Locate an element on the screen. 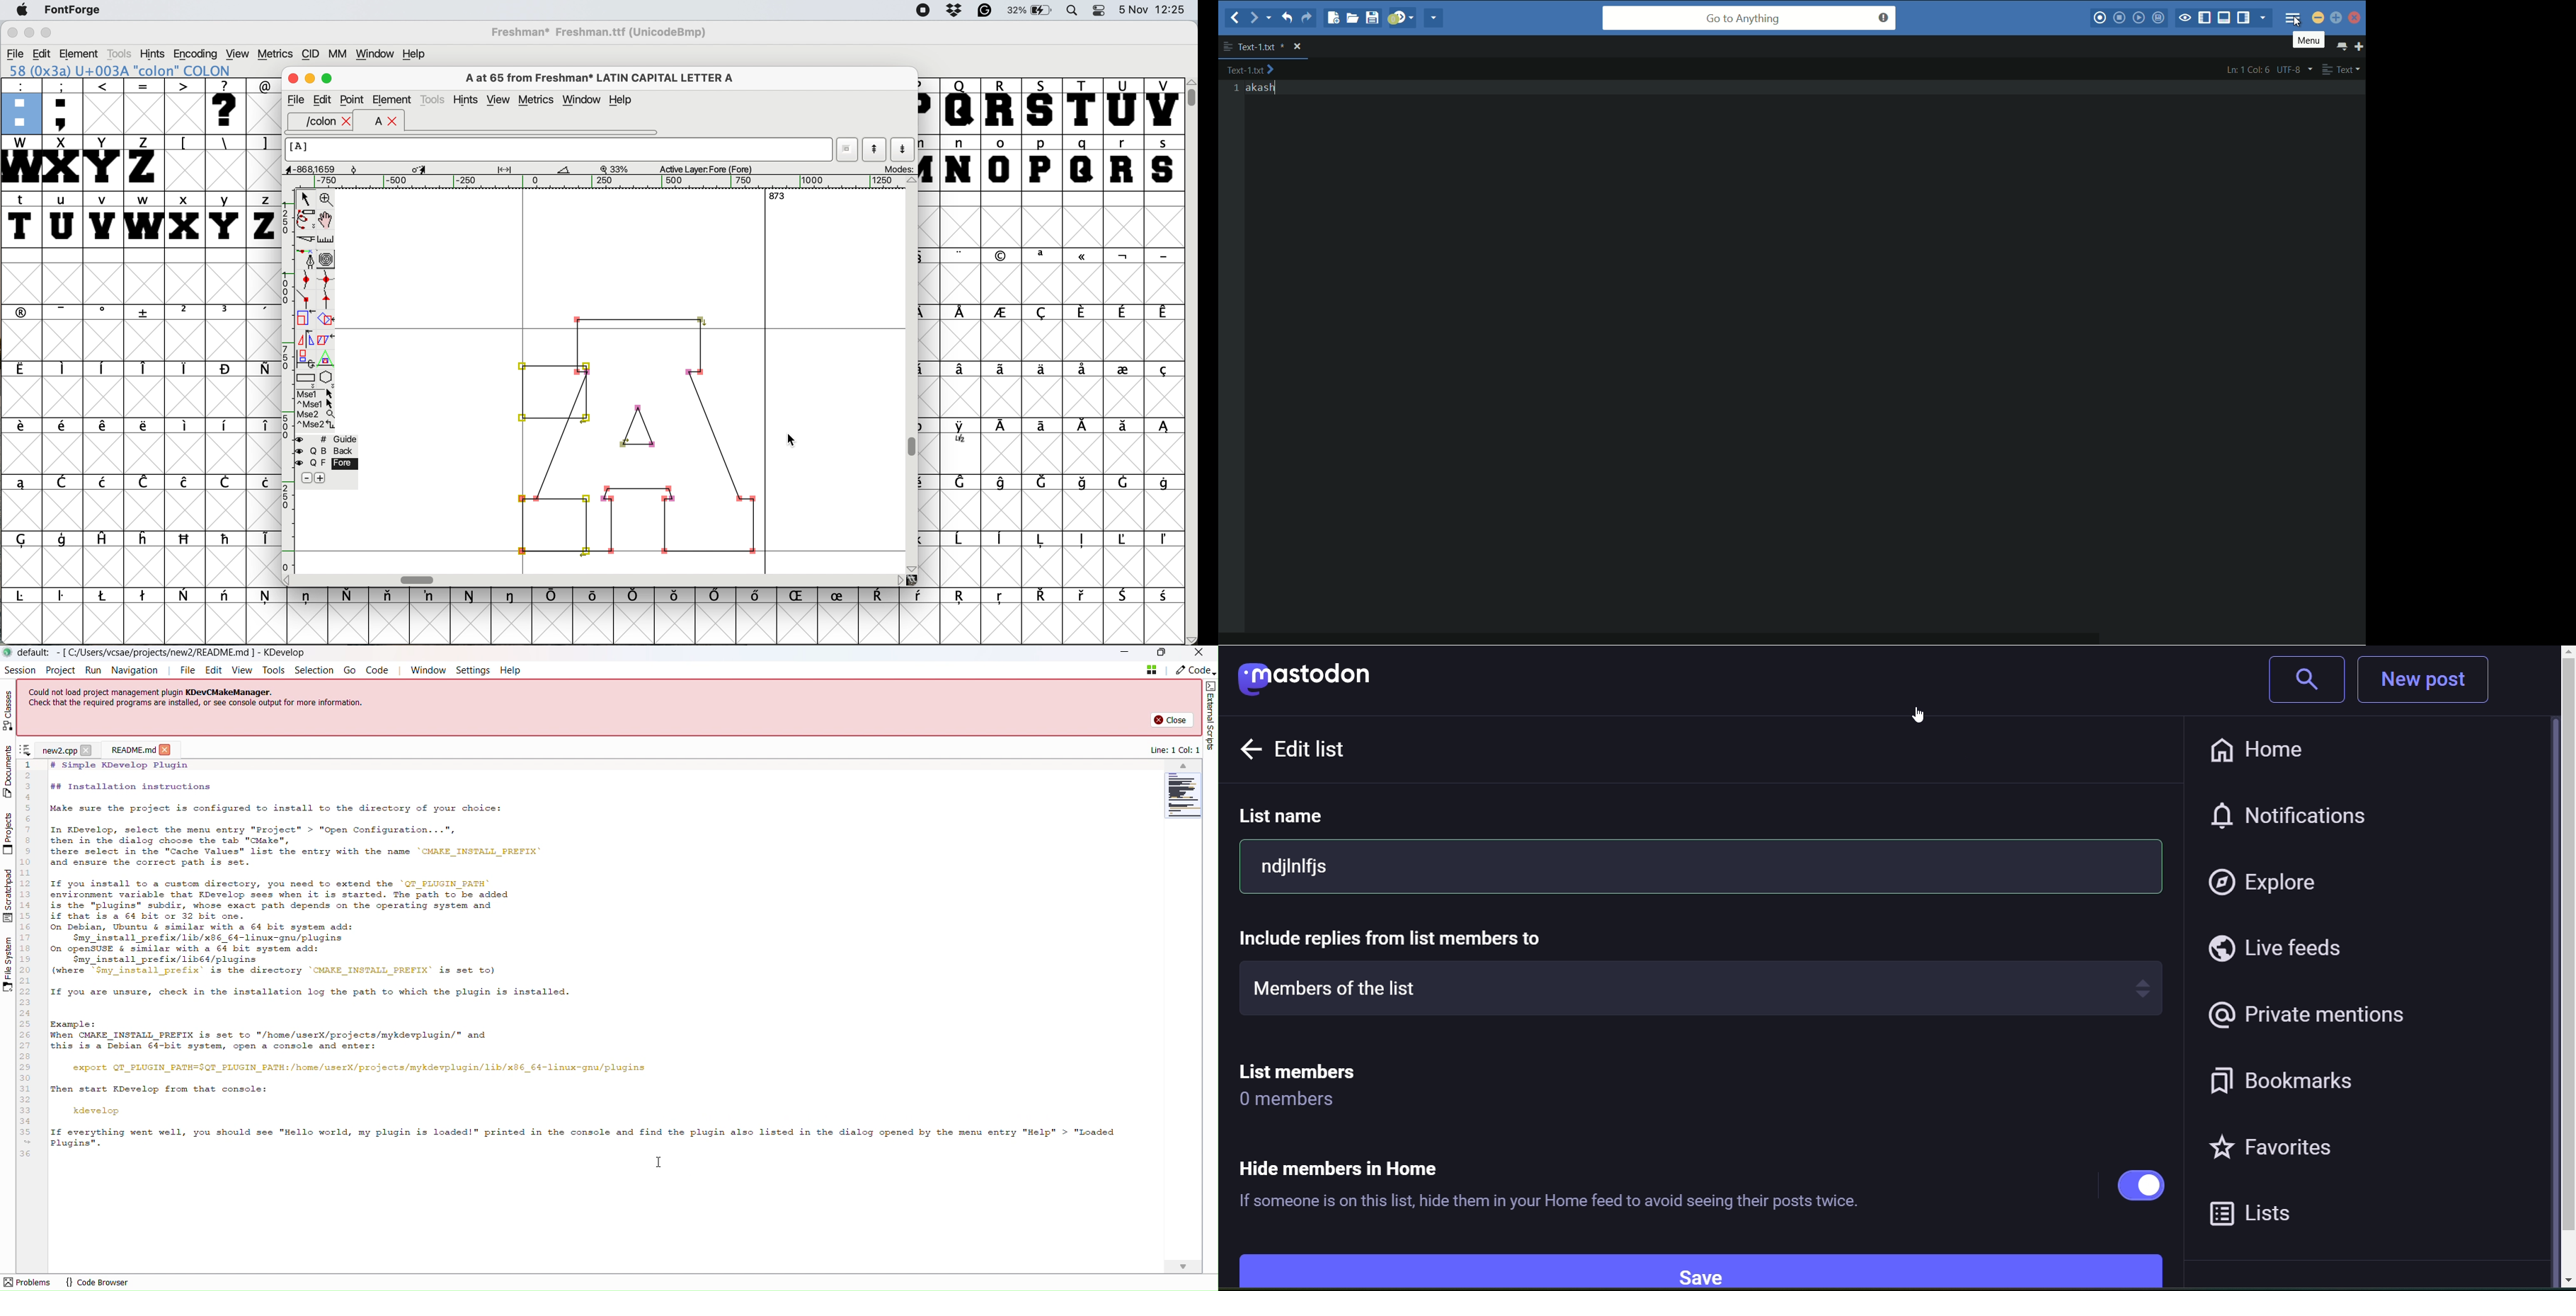 The image size is (2576, 1316). symbol is located at coordinates (961, 541).